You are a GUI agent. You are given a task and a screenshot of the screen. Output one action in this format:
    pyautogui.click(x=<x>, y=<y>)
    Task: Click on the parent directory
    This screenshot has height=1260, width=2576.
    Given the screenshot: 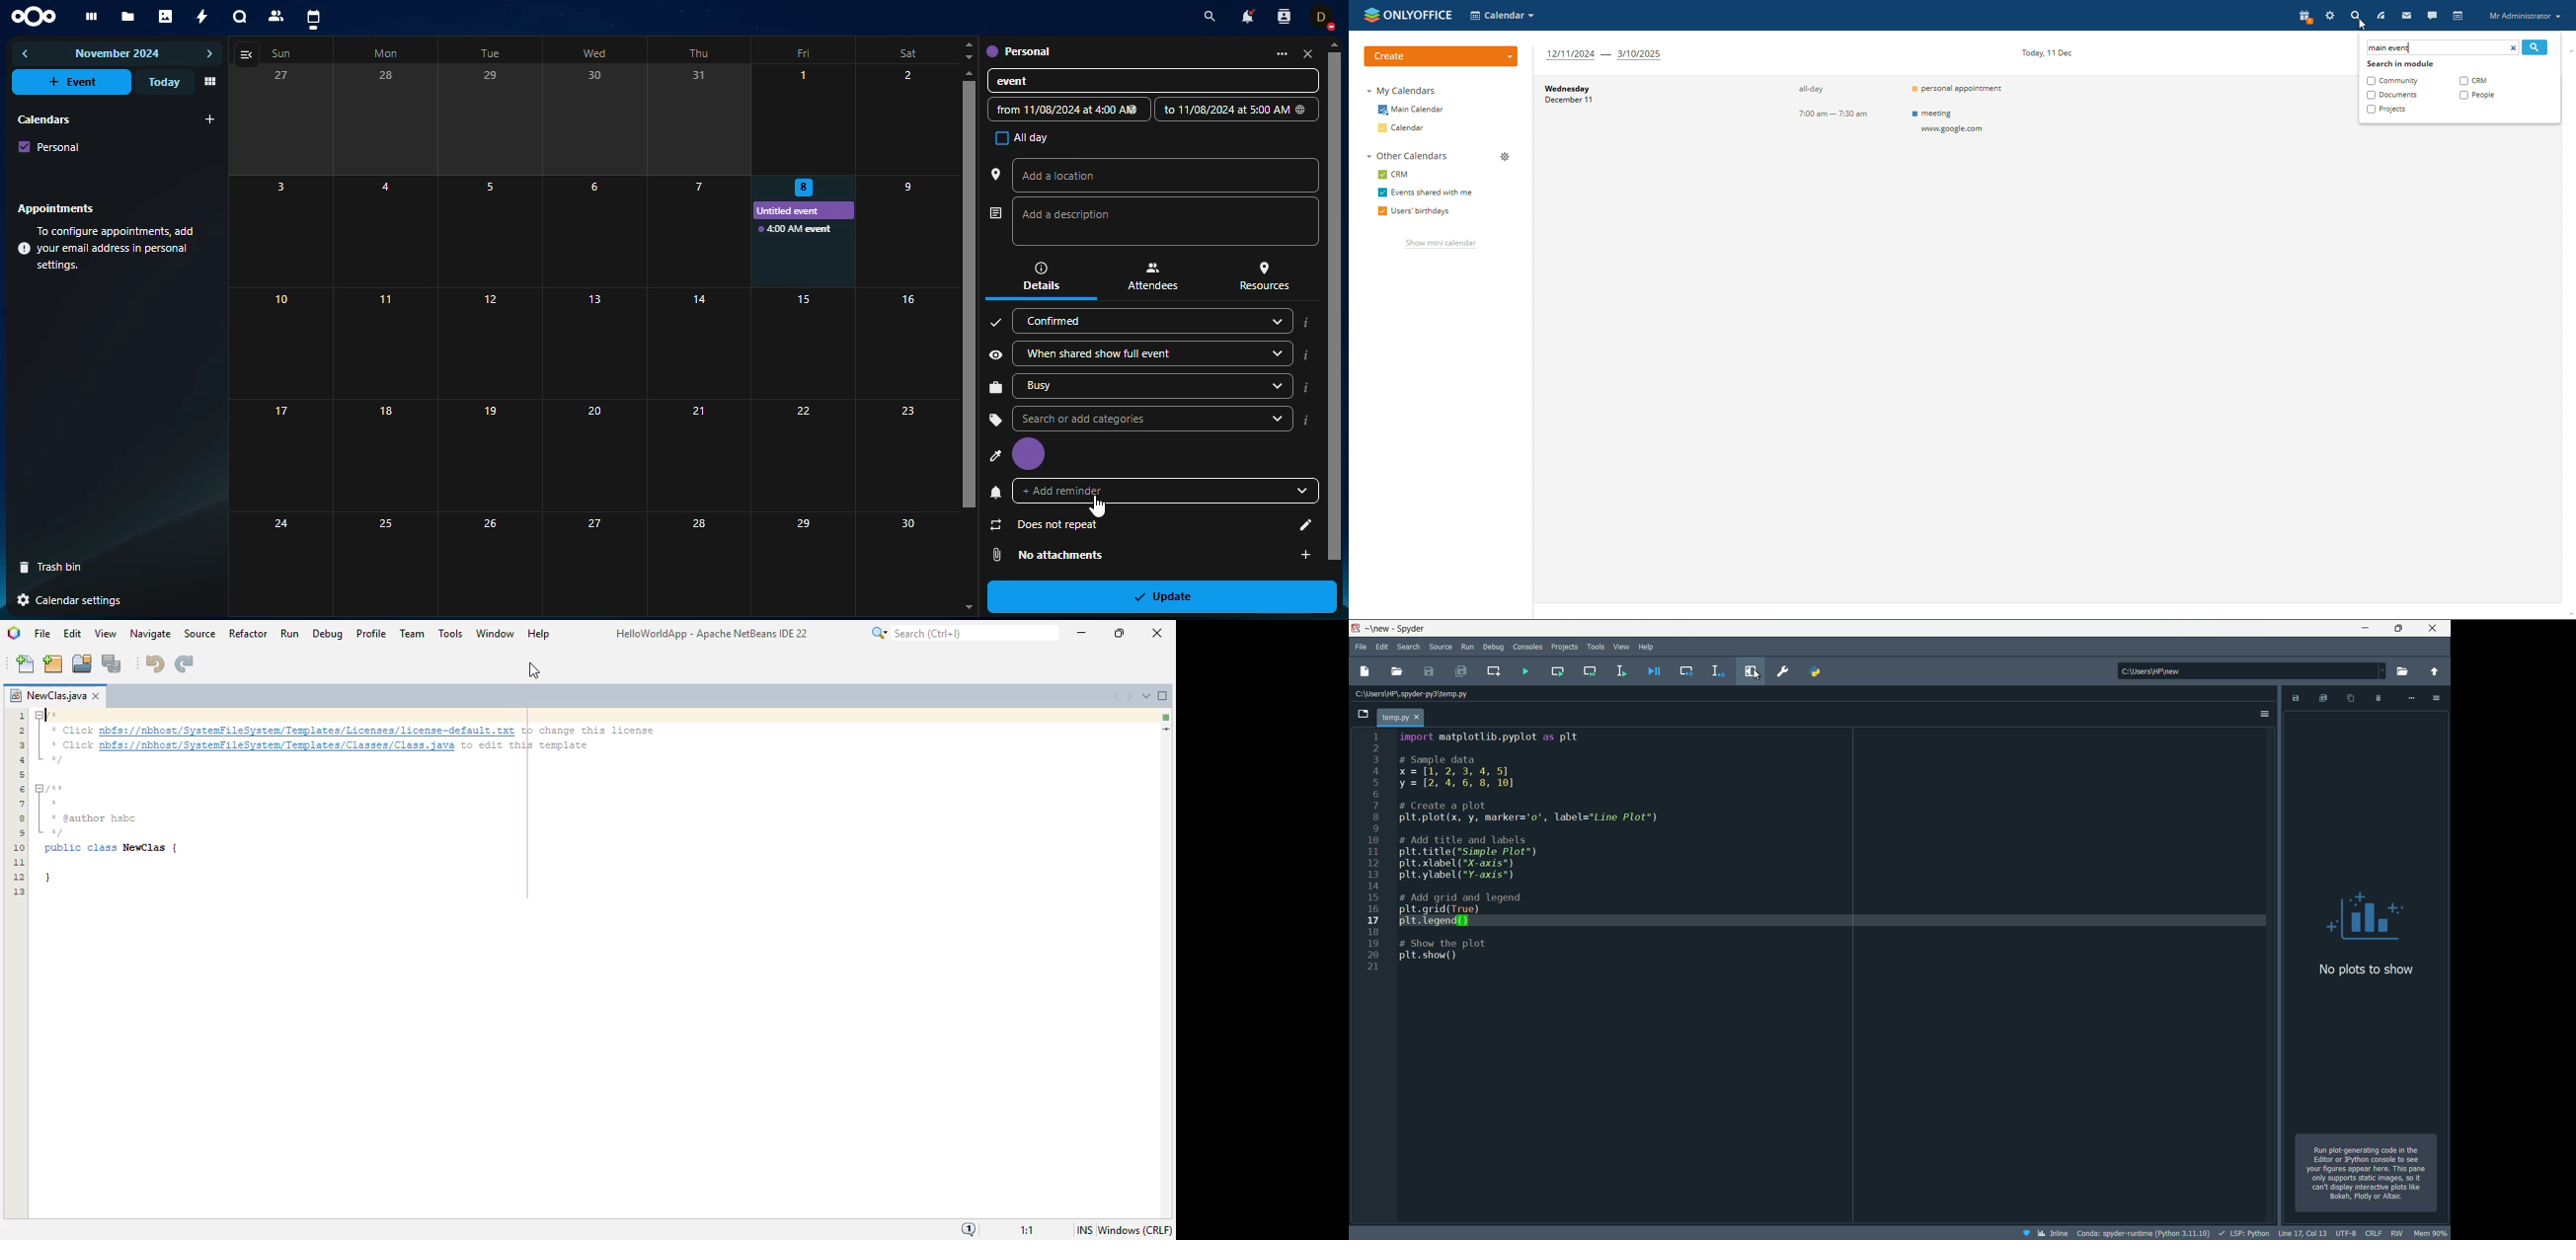 What is the action you would take?
    pyautogui.click(x=2436, y=672)
    